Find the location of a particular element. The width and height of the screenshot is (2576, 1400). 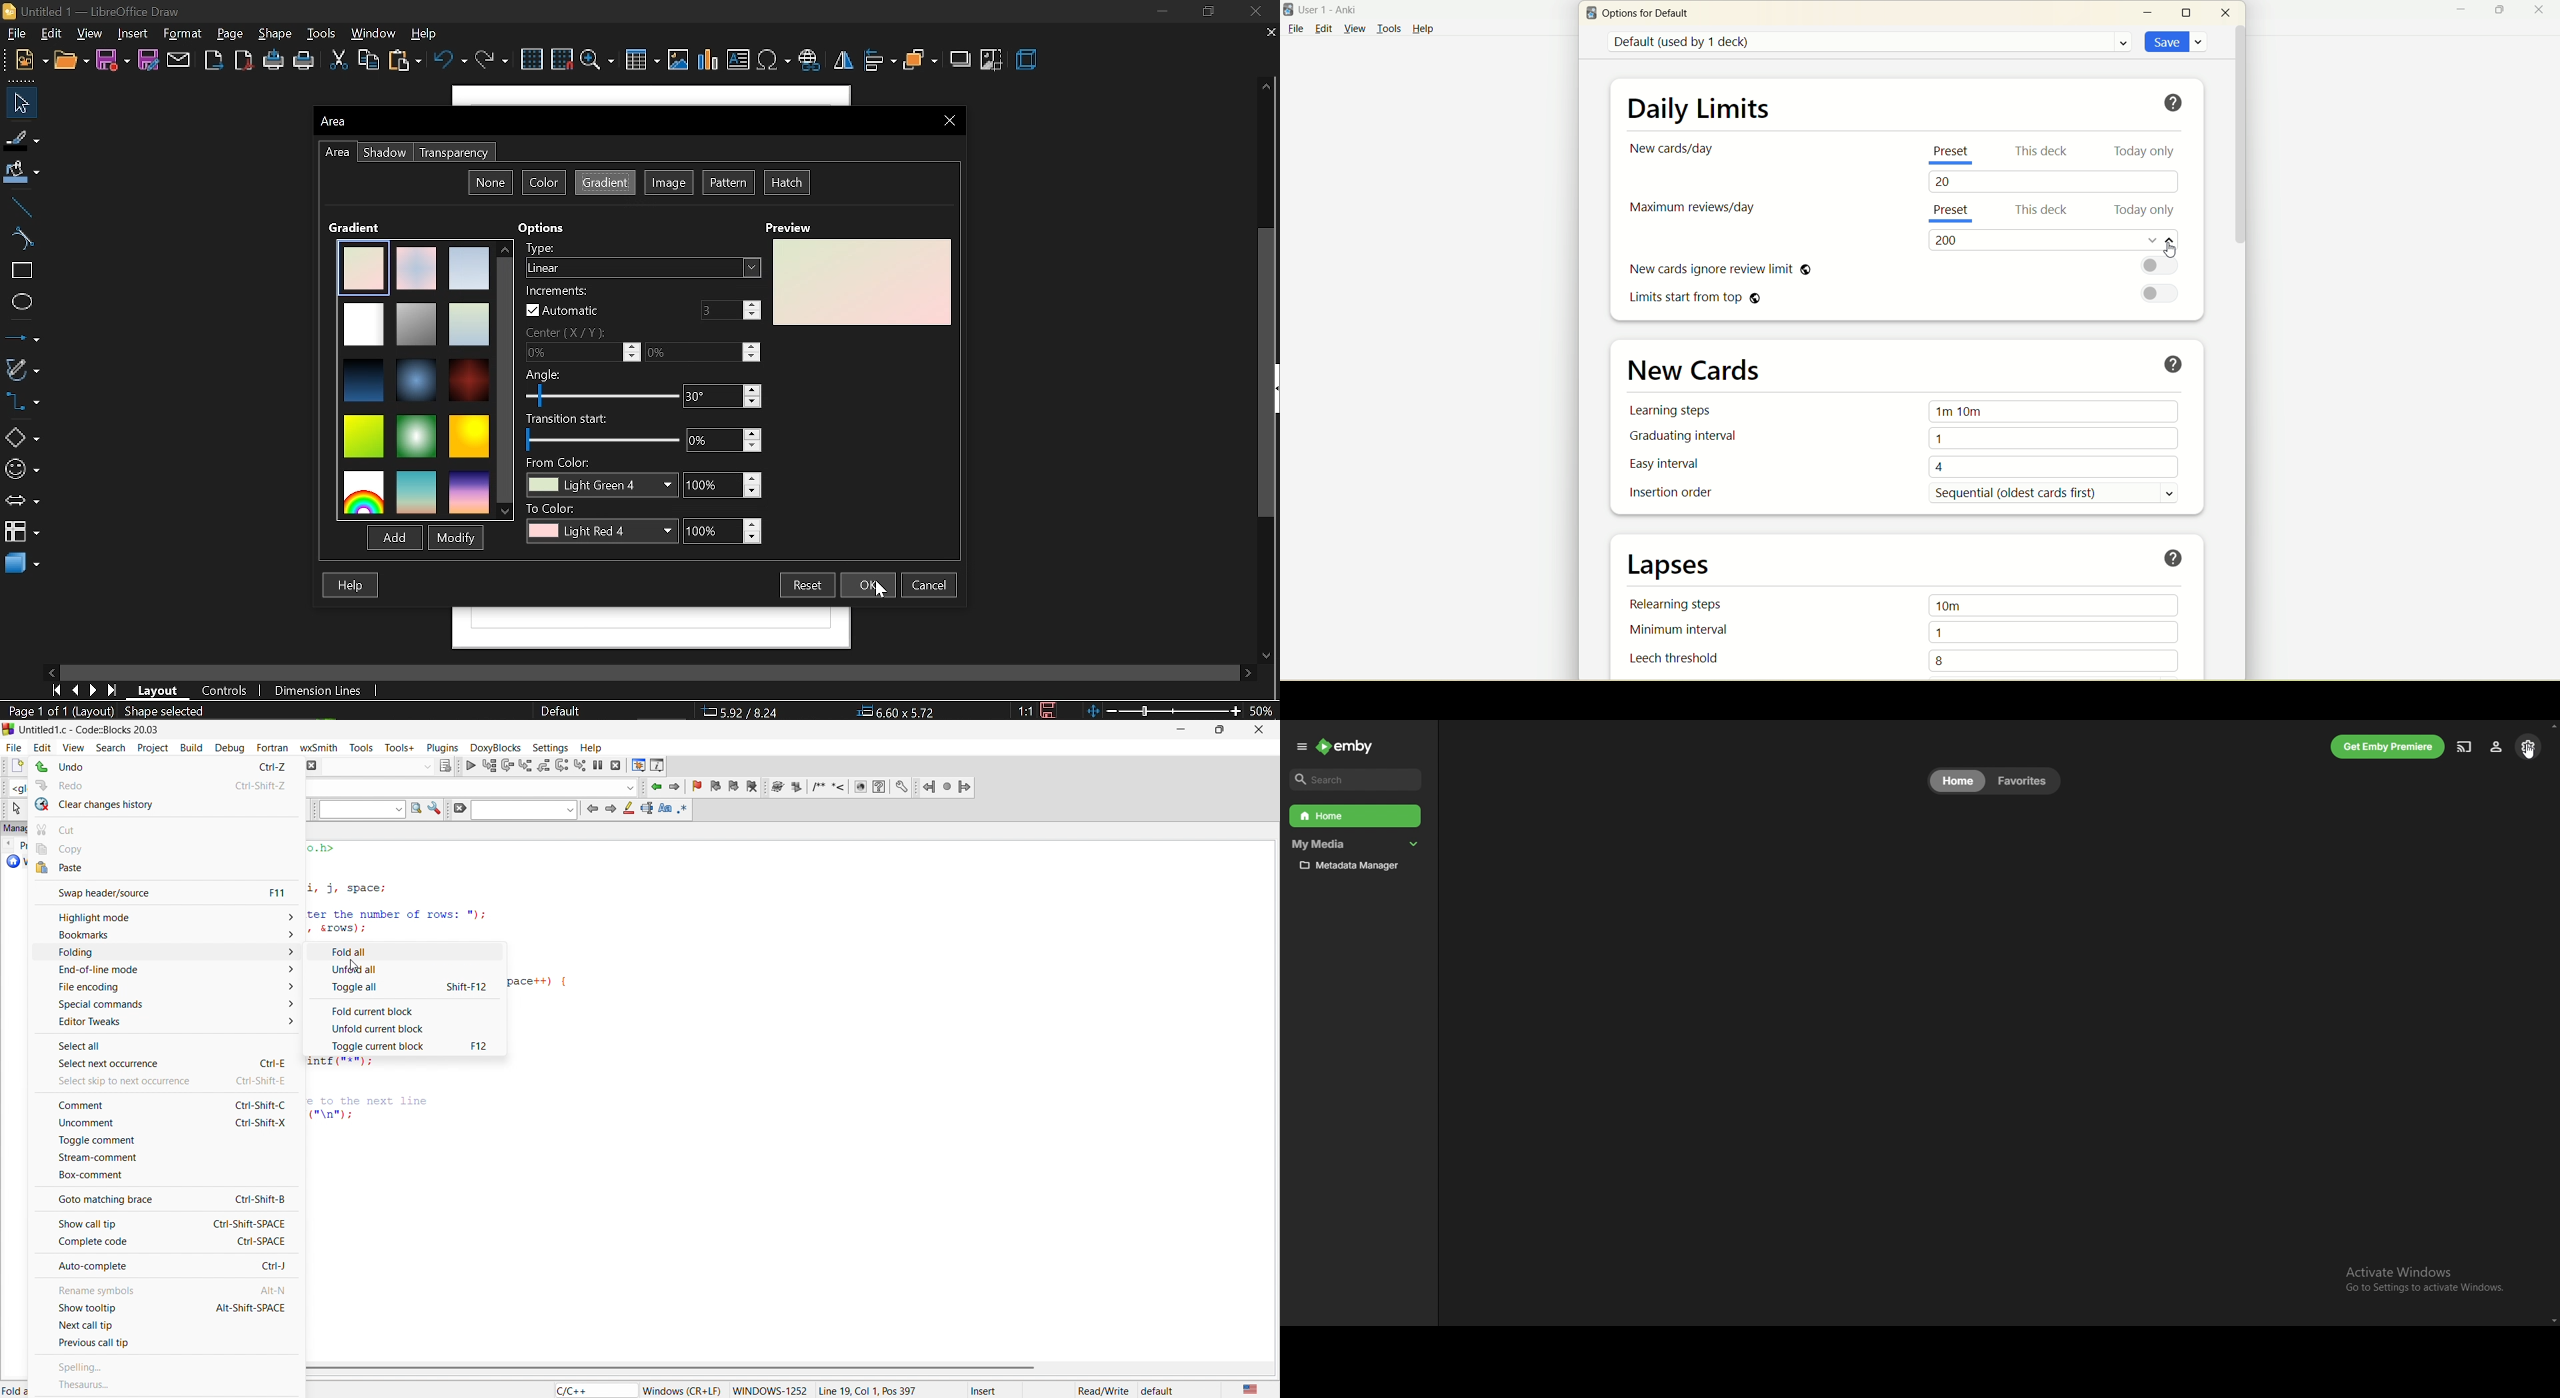

Untitled 1 - LibreOffice Draw is located at coordinates (100, 10).